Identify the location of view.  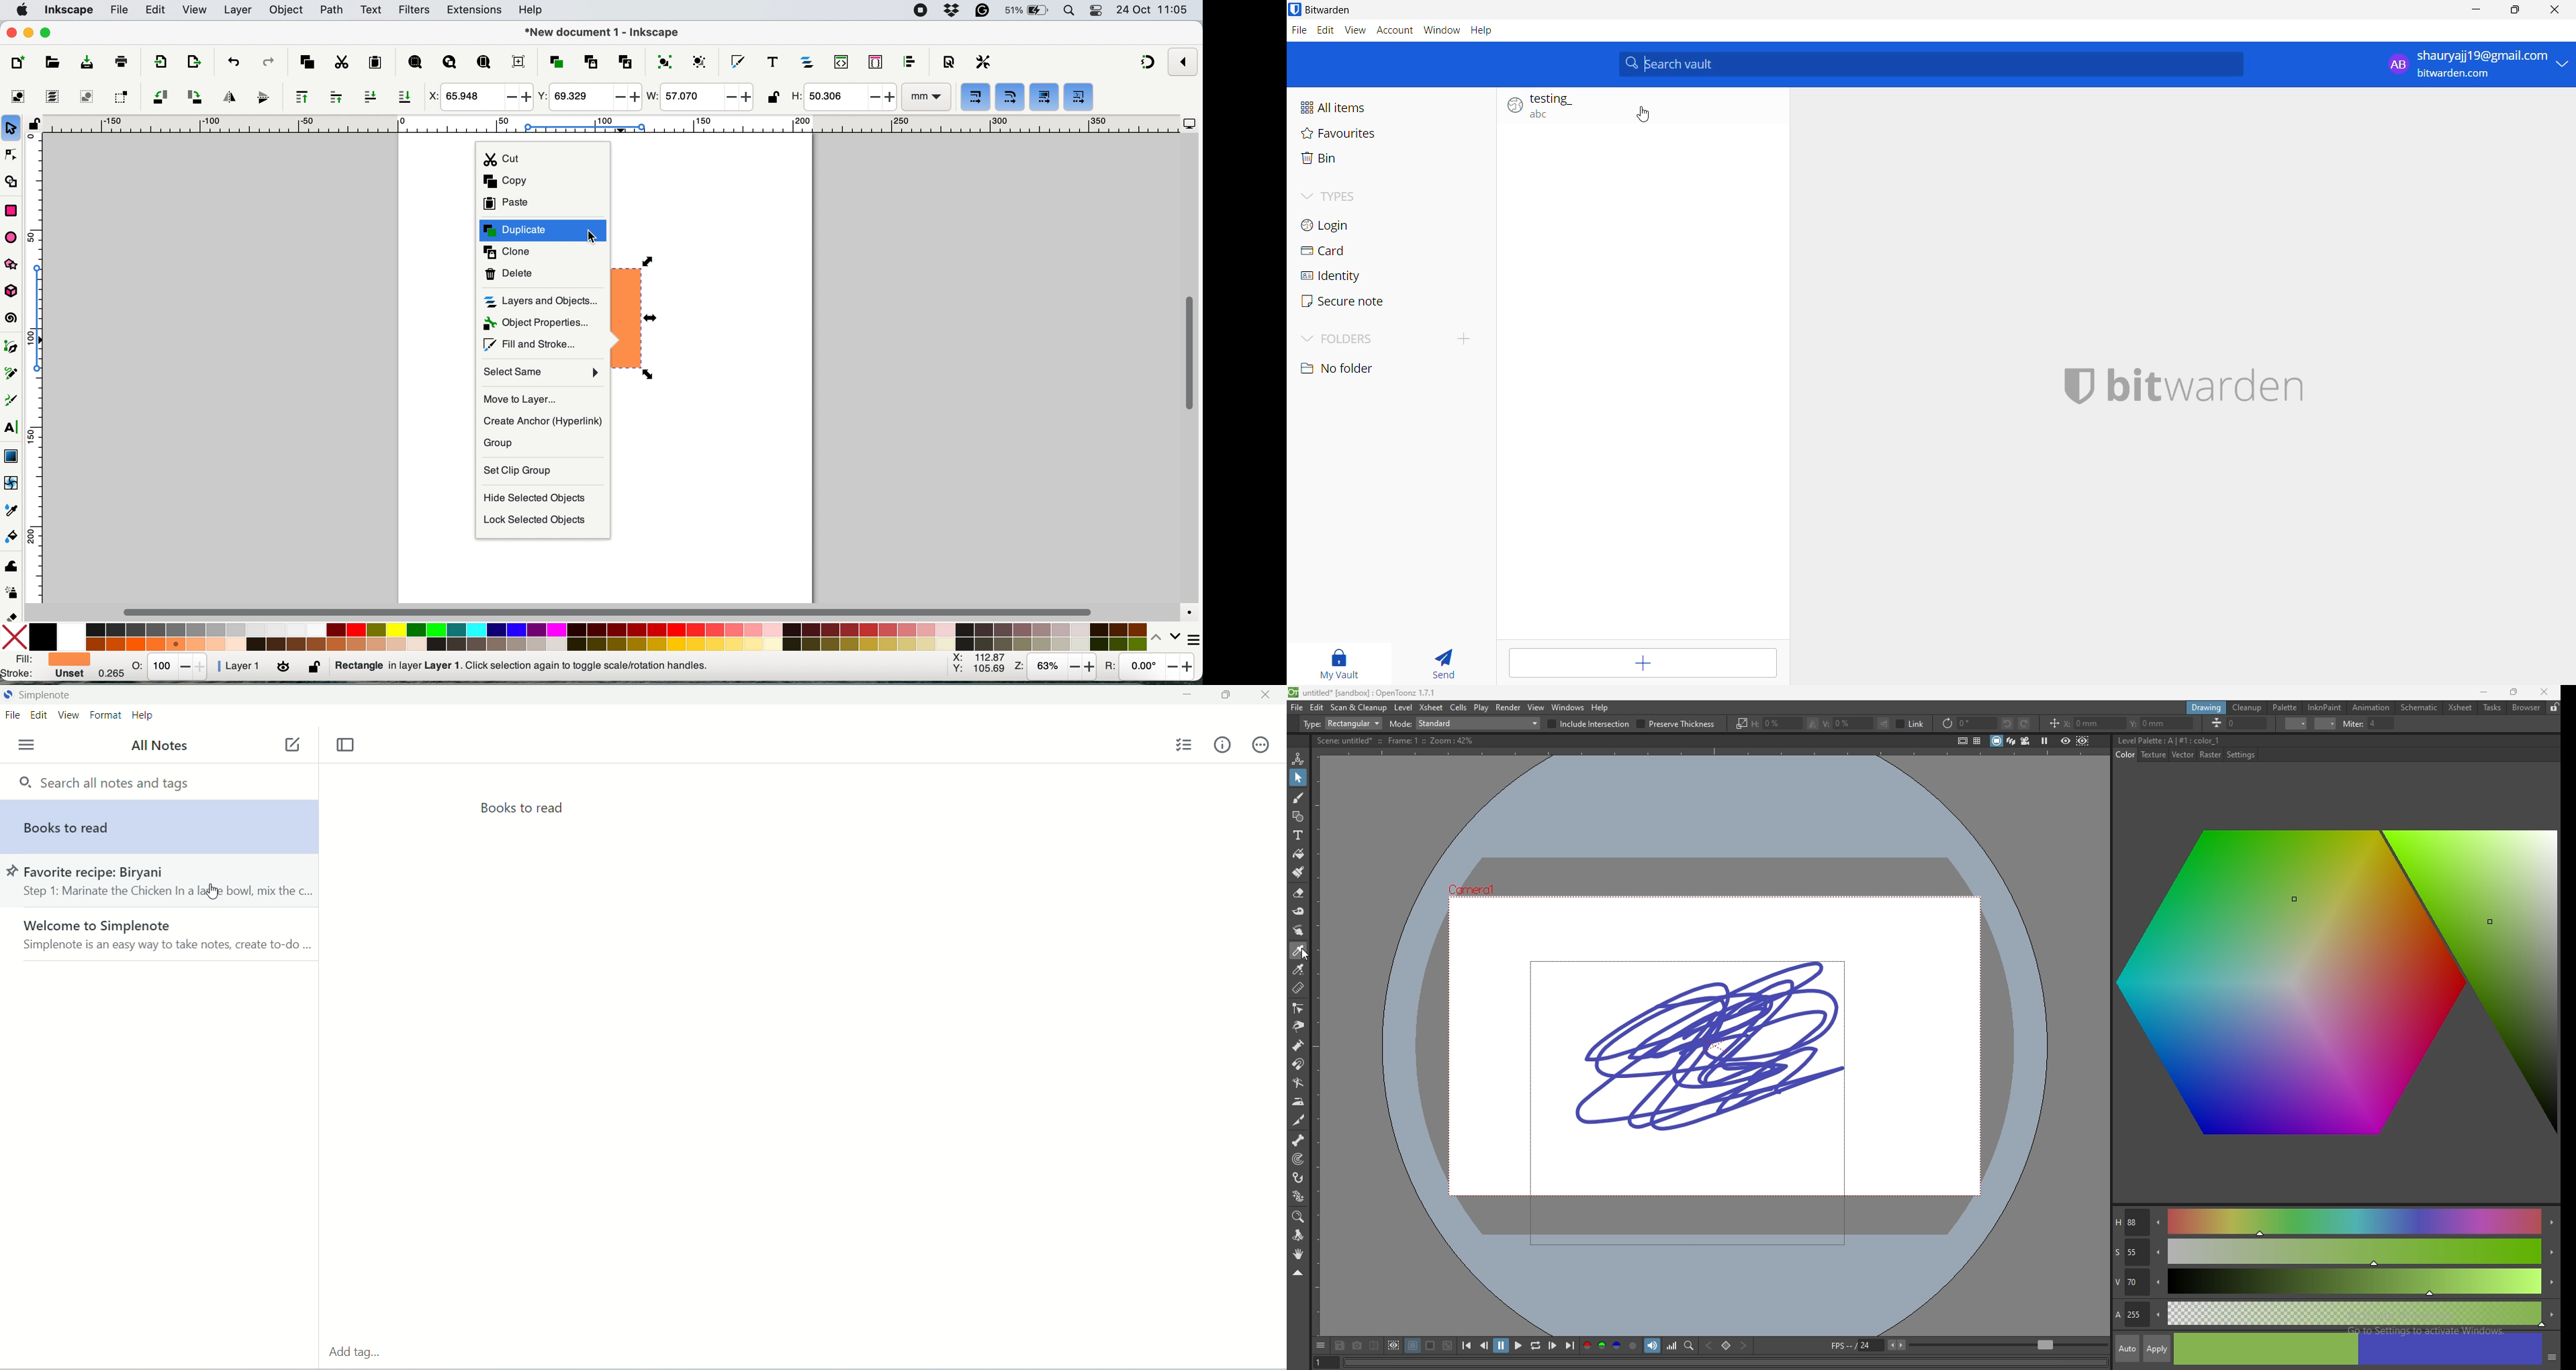
(1354, 29).